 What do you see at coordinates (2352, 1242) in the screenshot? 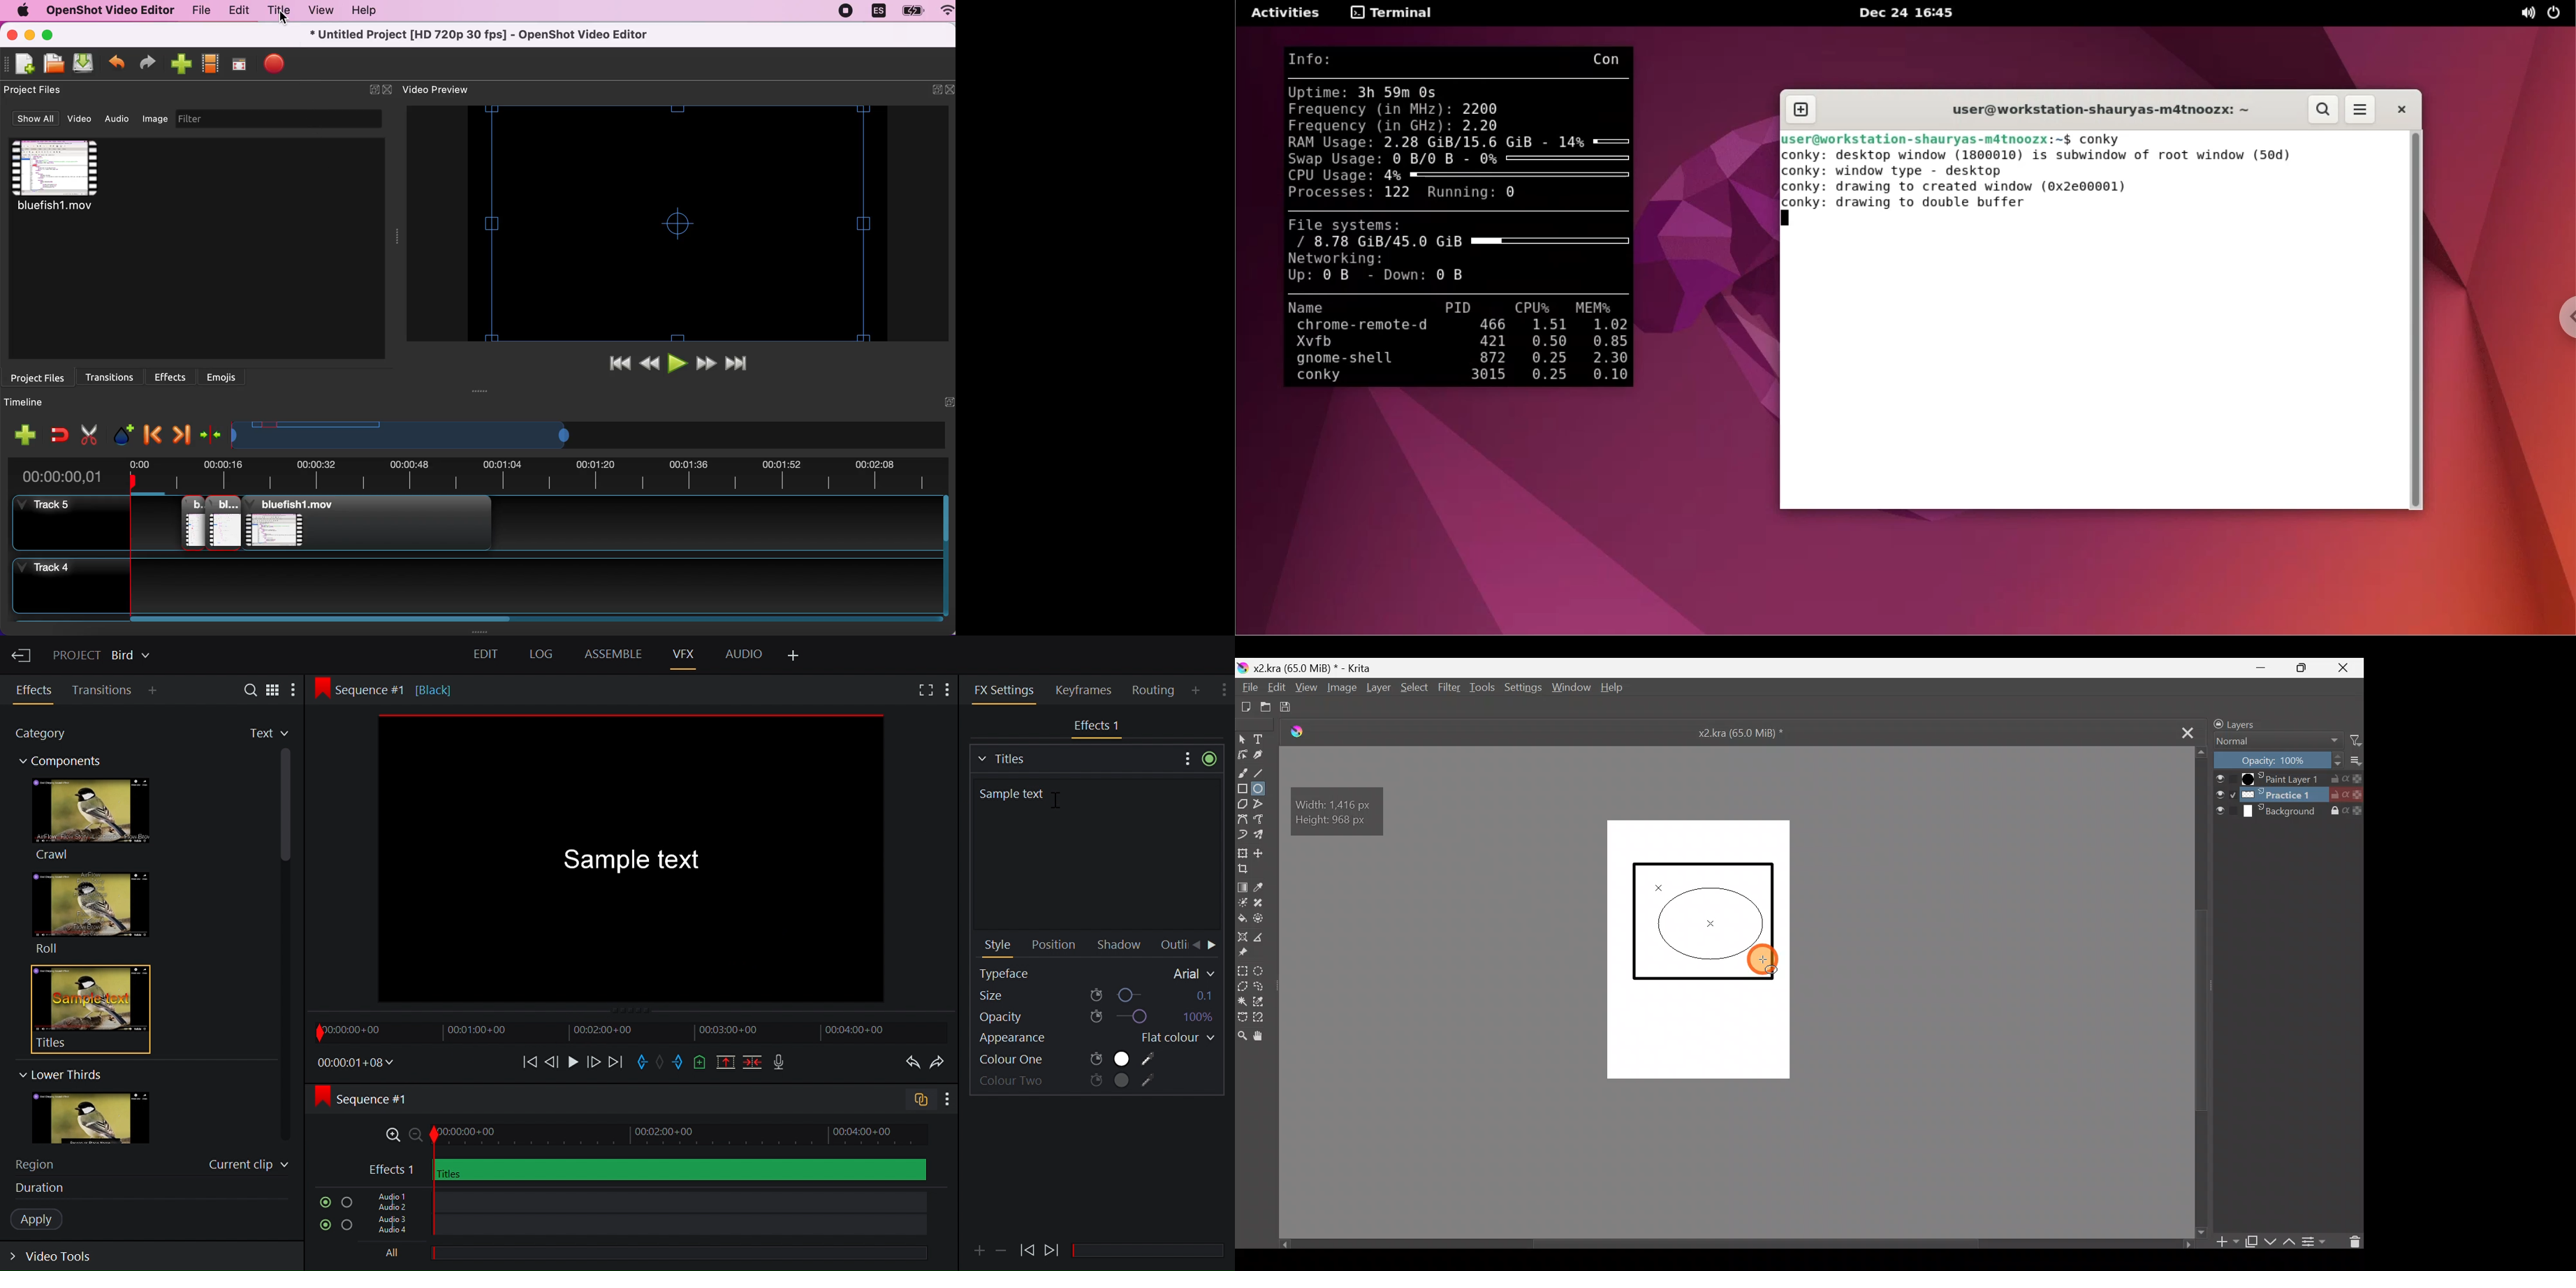
I see `Delete layer` at bounding box center [2352, 1242].